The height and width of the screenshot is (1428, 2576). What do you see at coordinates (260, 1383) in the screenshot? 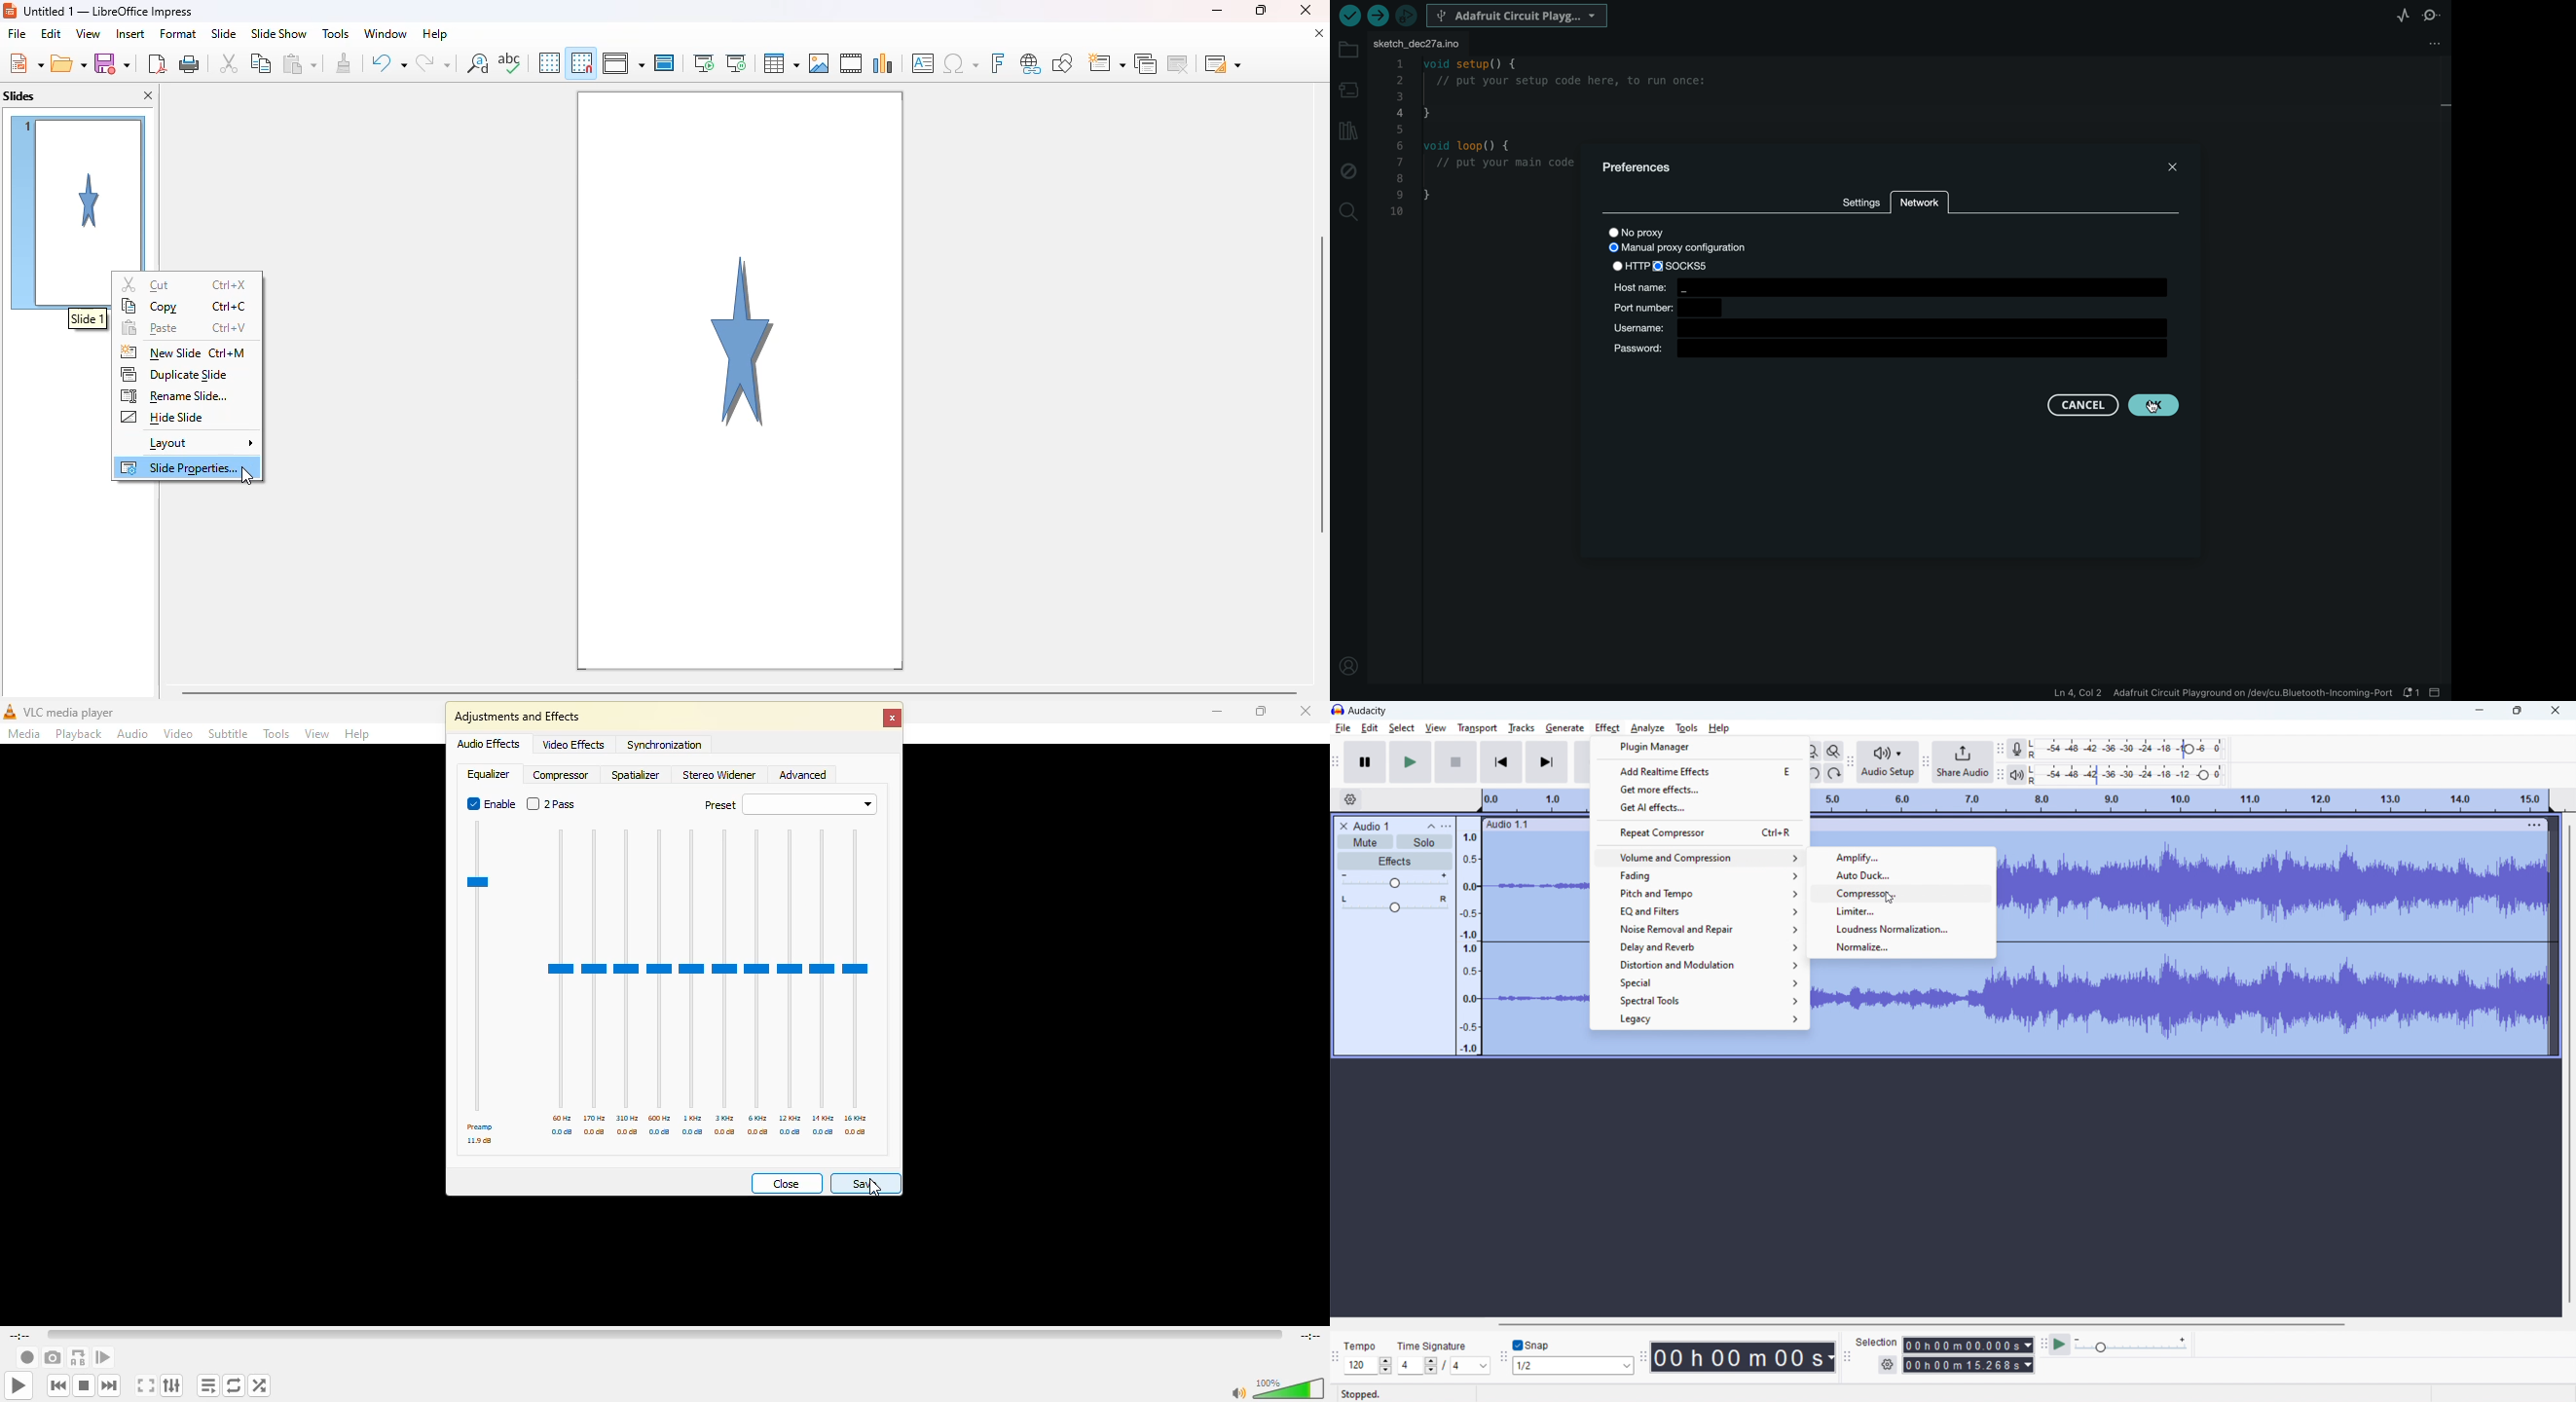
I see `random` at bounding box center [260, 1383].